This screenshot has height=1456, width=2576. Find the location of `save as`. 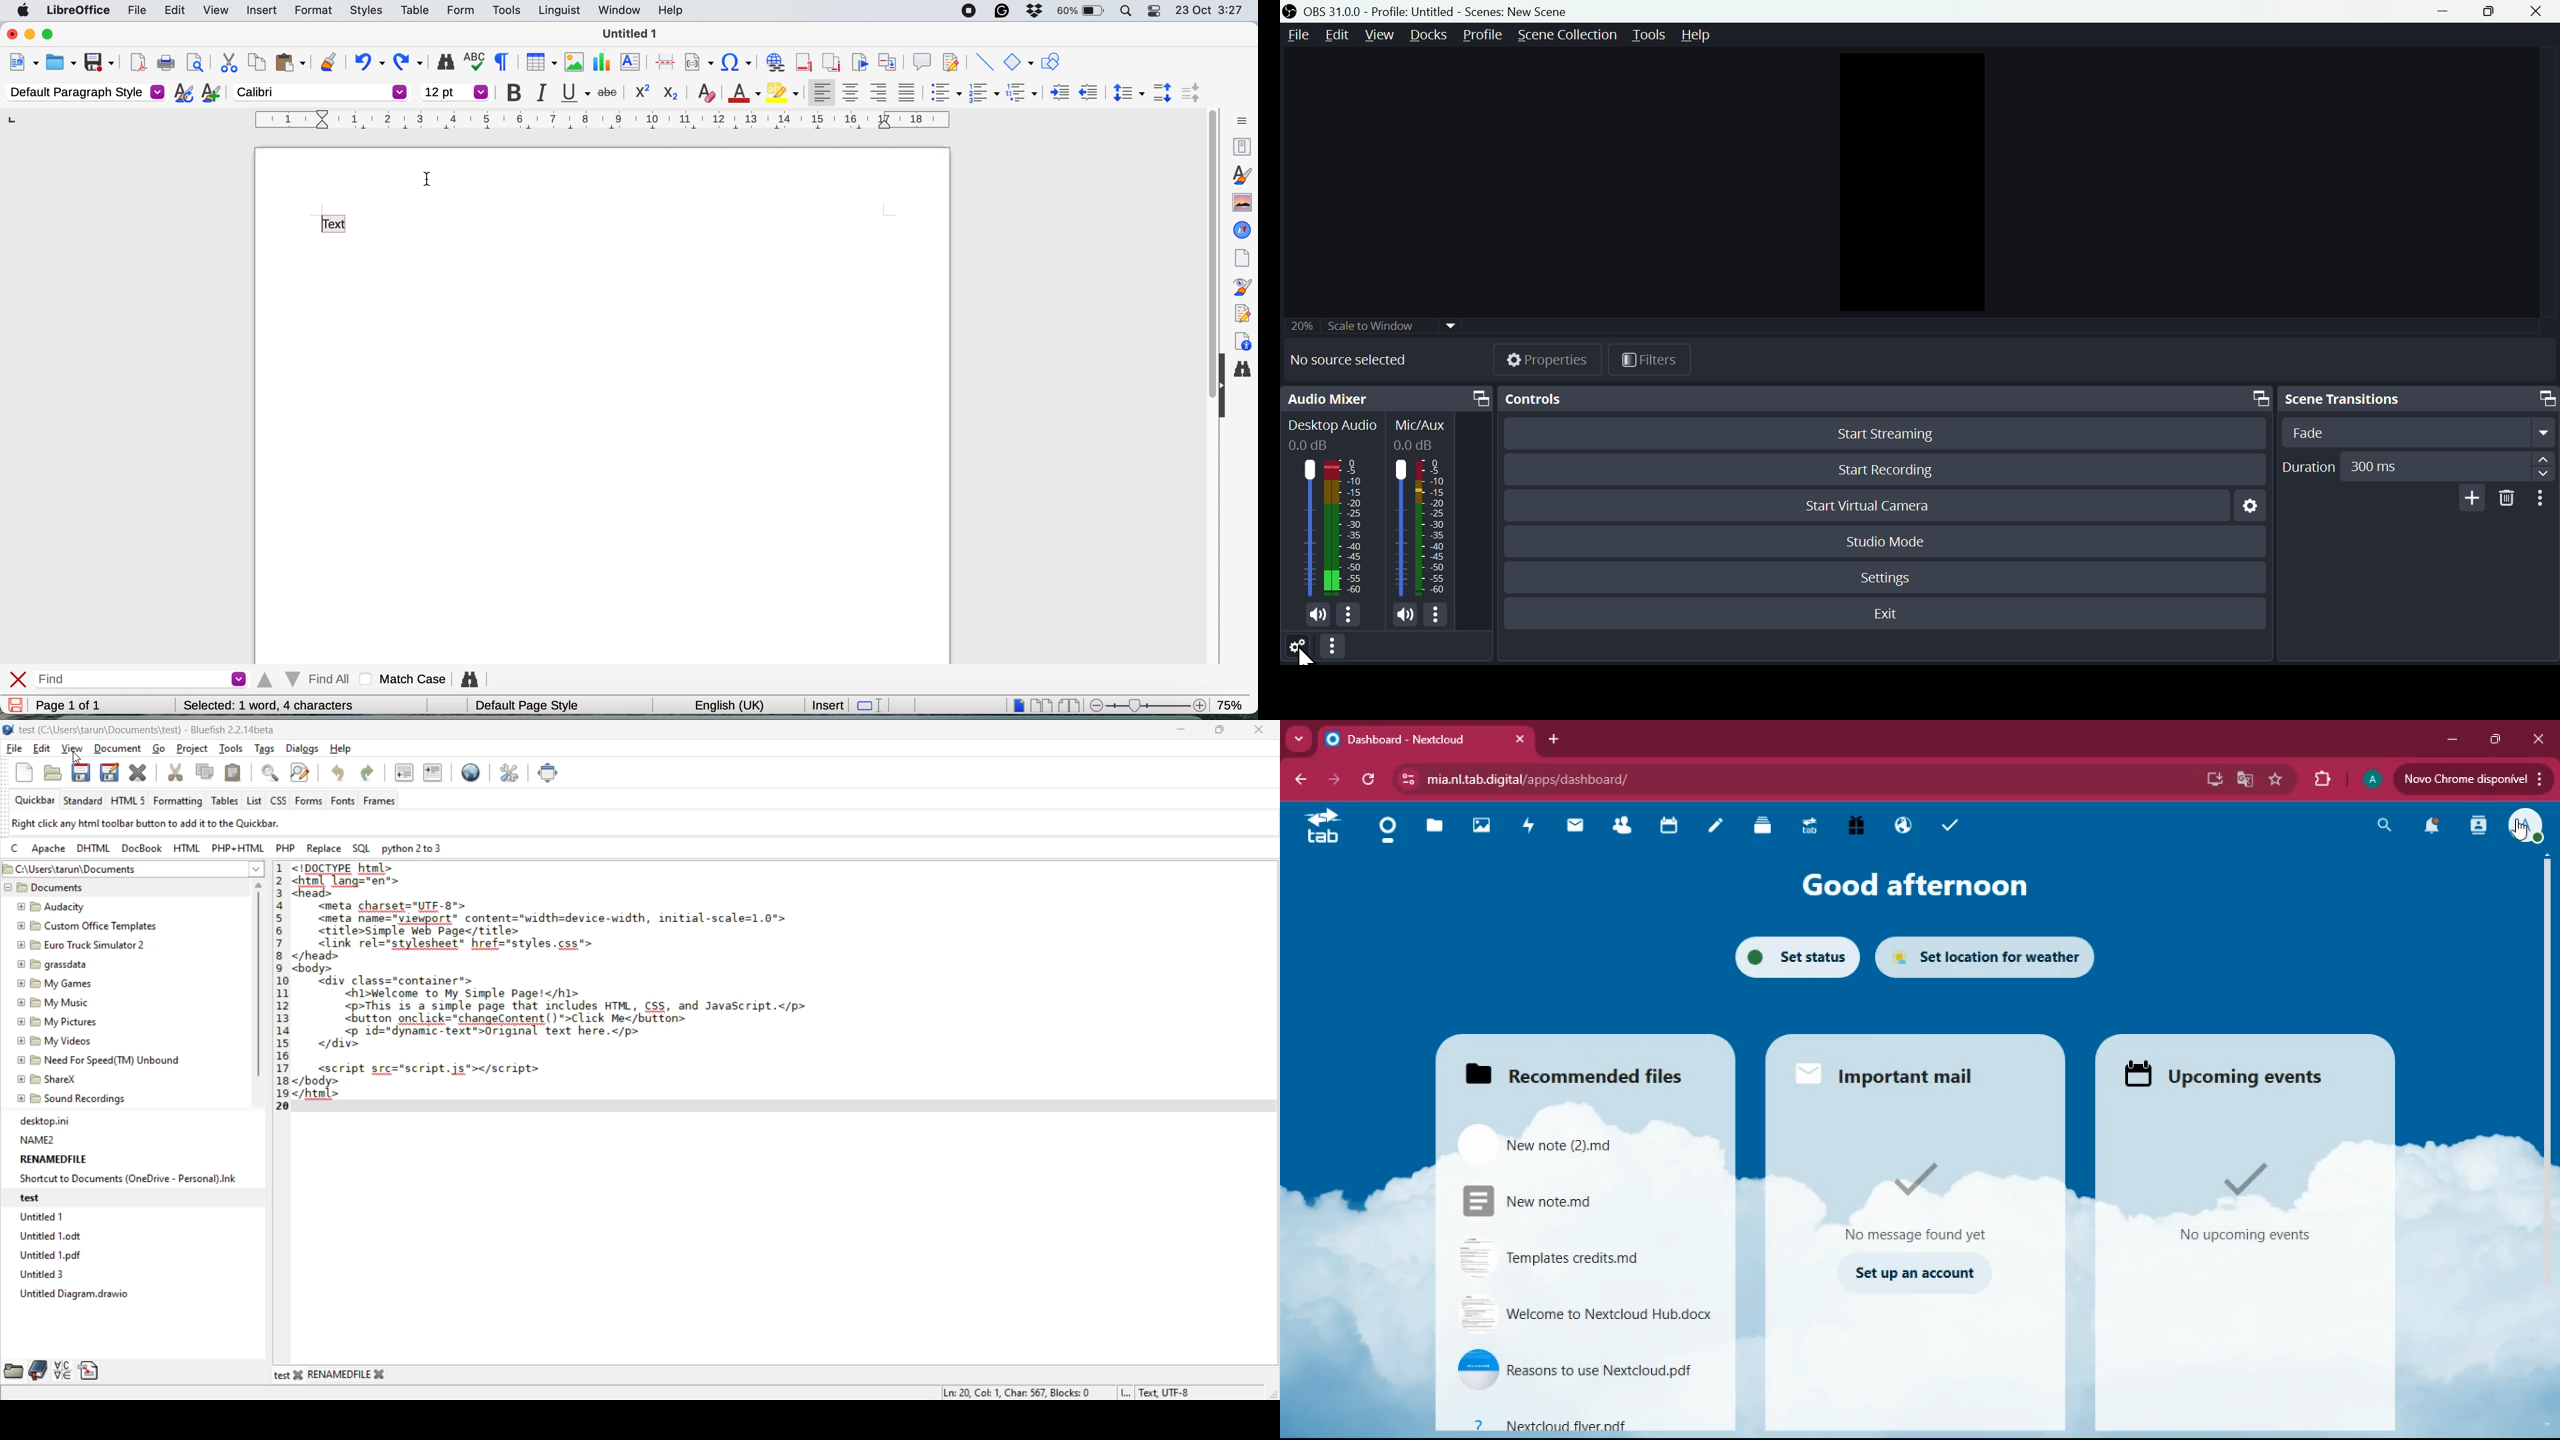

save as is located at coordinates (112, 773).